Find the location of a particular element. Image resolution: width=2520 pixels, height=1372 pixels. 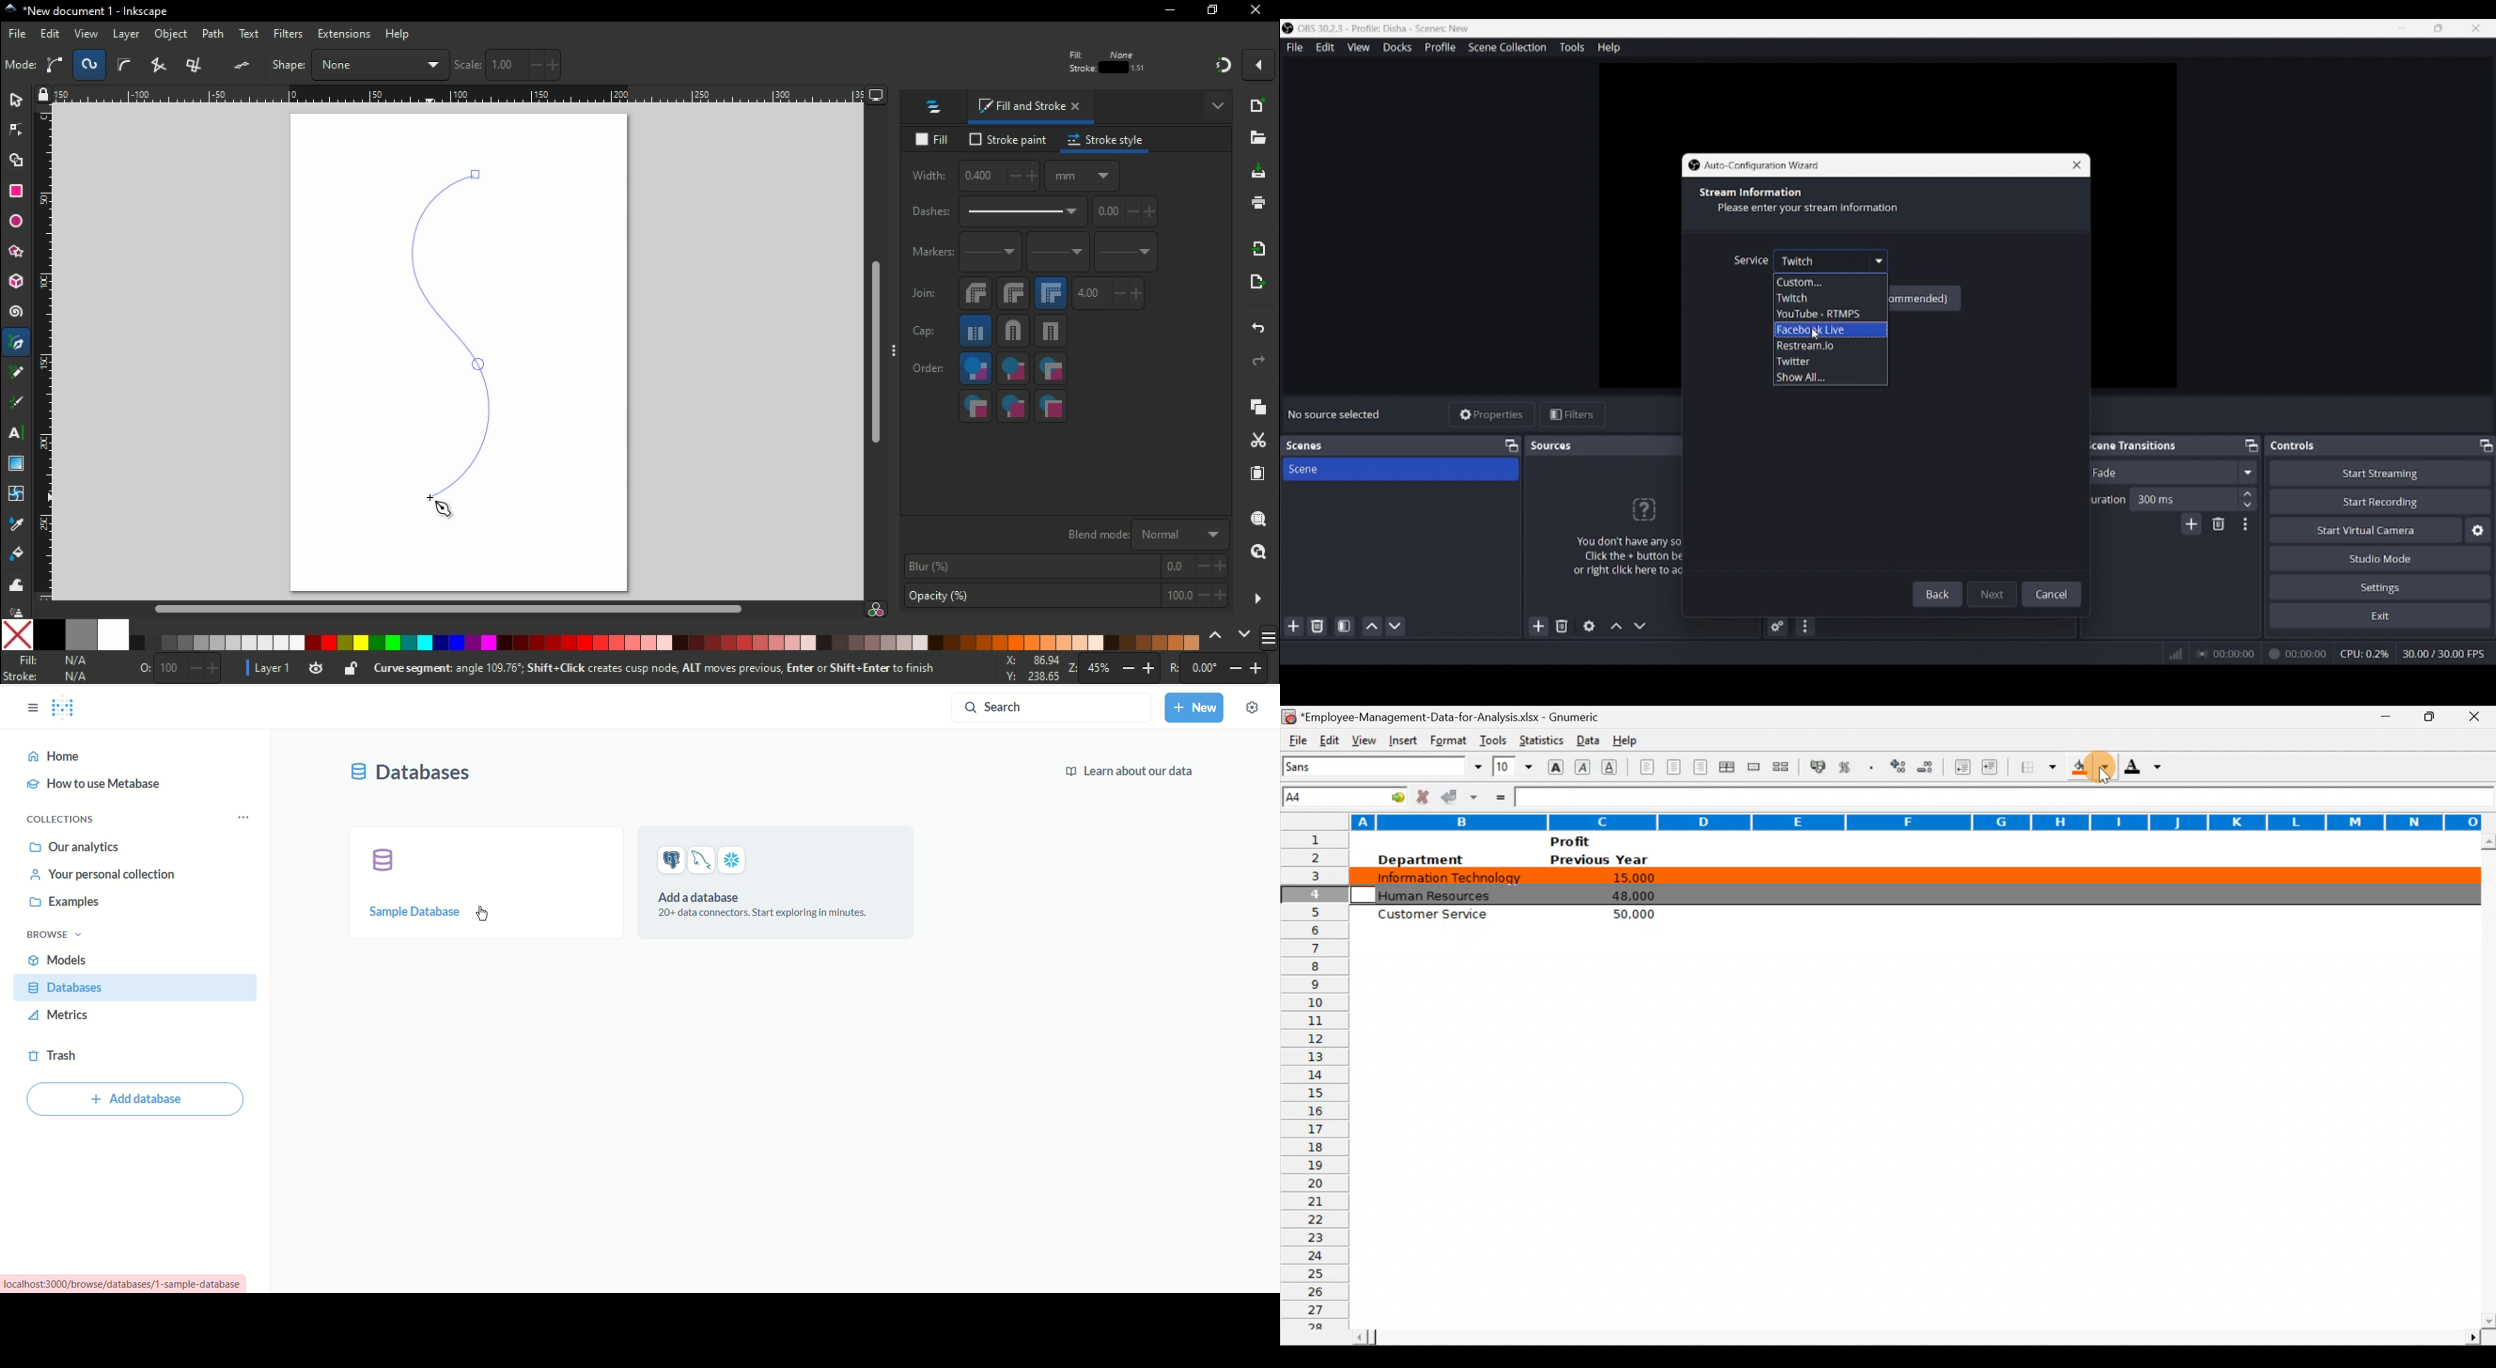

Decrease indent, align contents to the left is located at coordinates (1964, 768).